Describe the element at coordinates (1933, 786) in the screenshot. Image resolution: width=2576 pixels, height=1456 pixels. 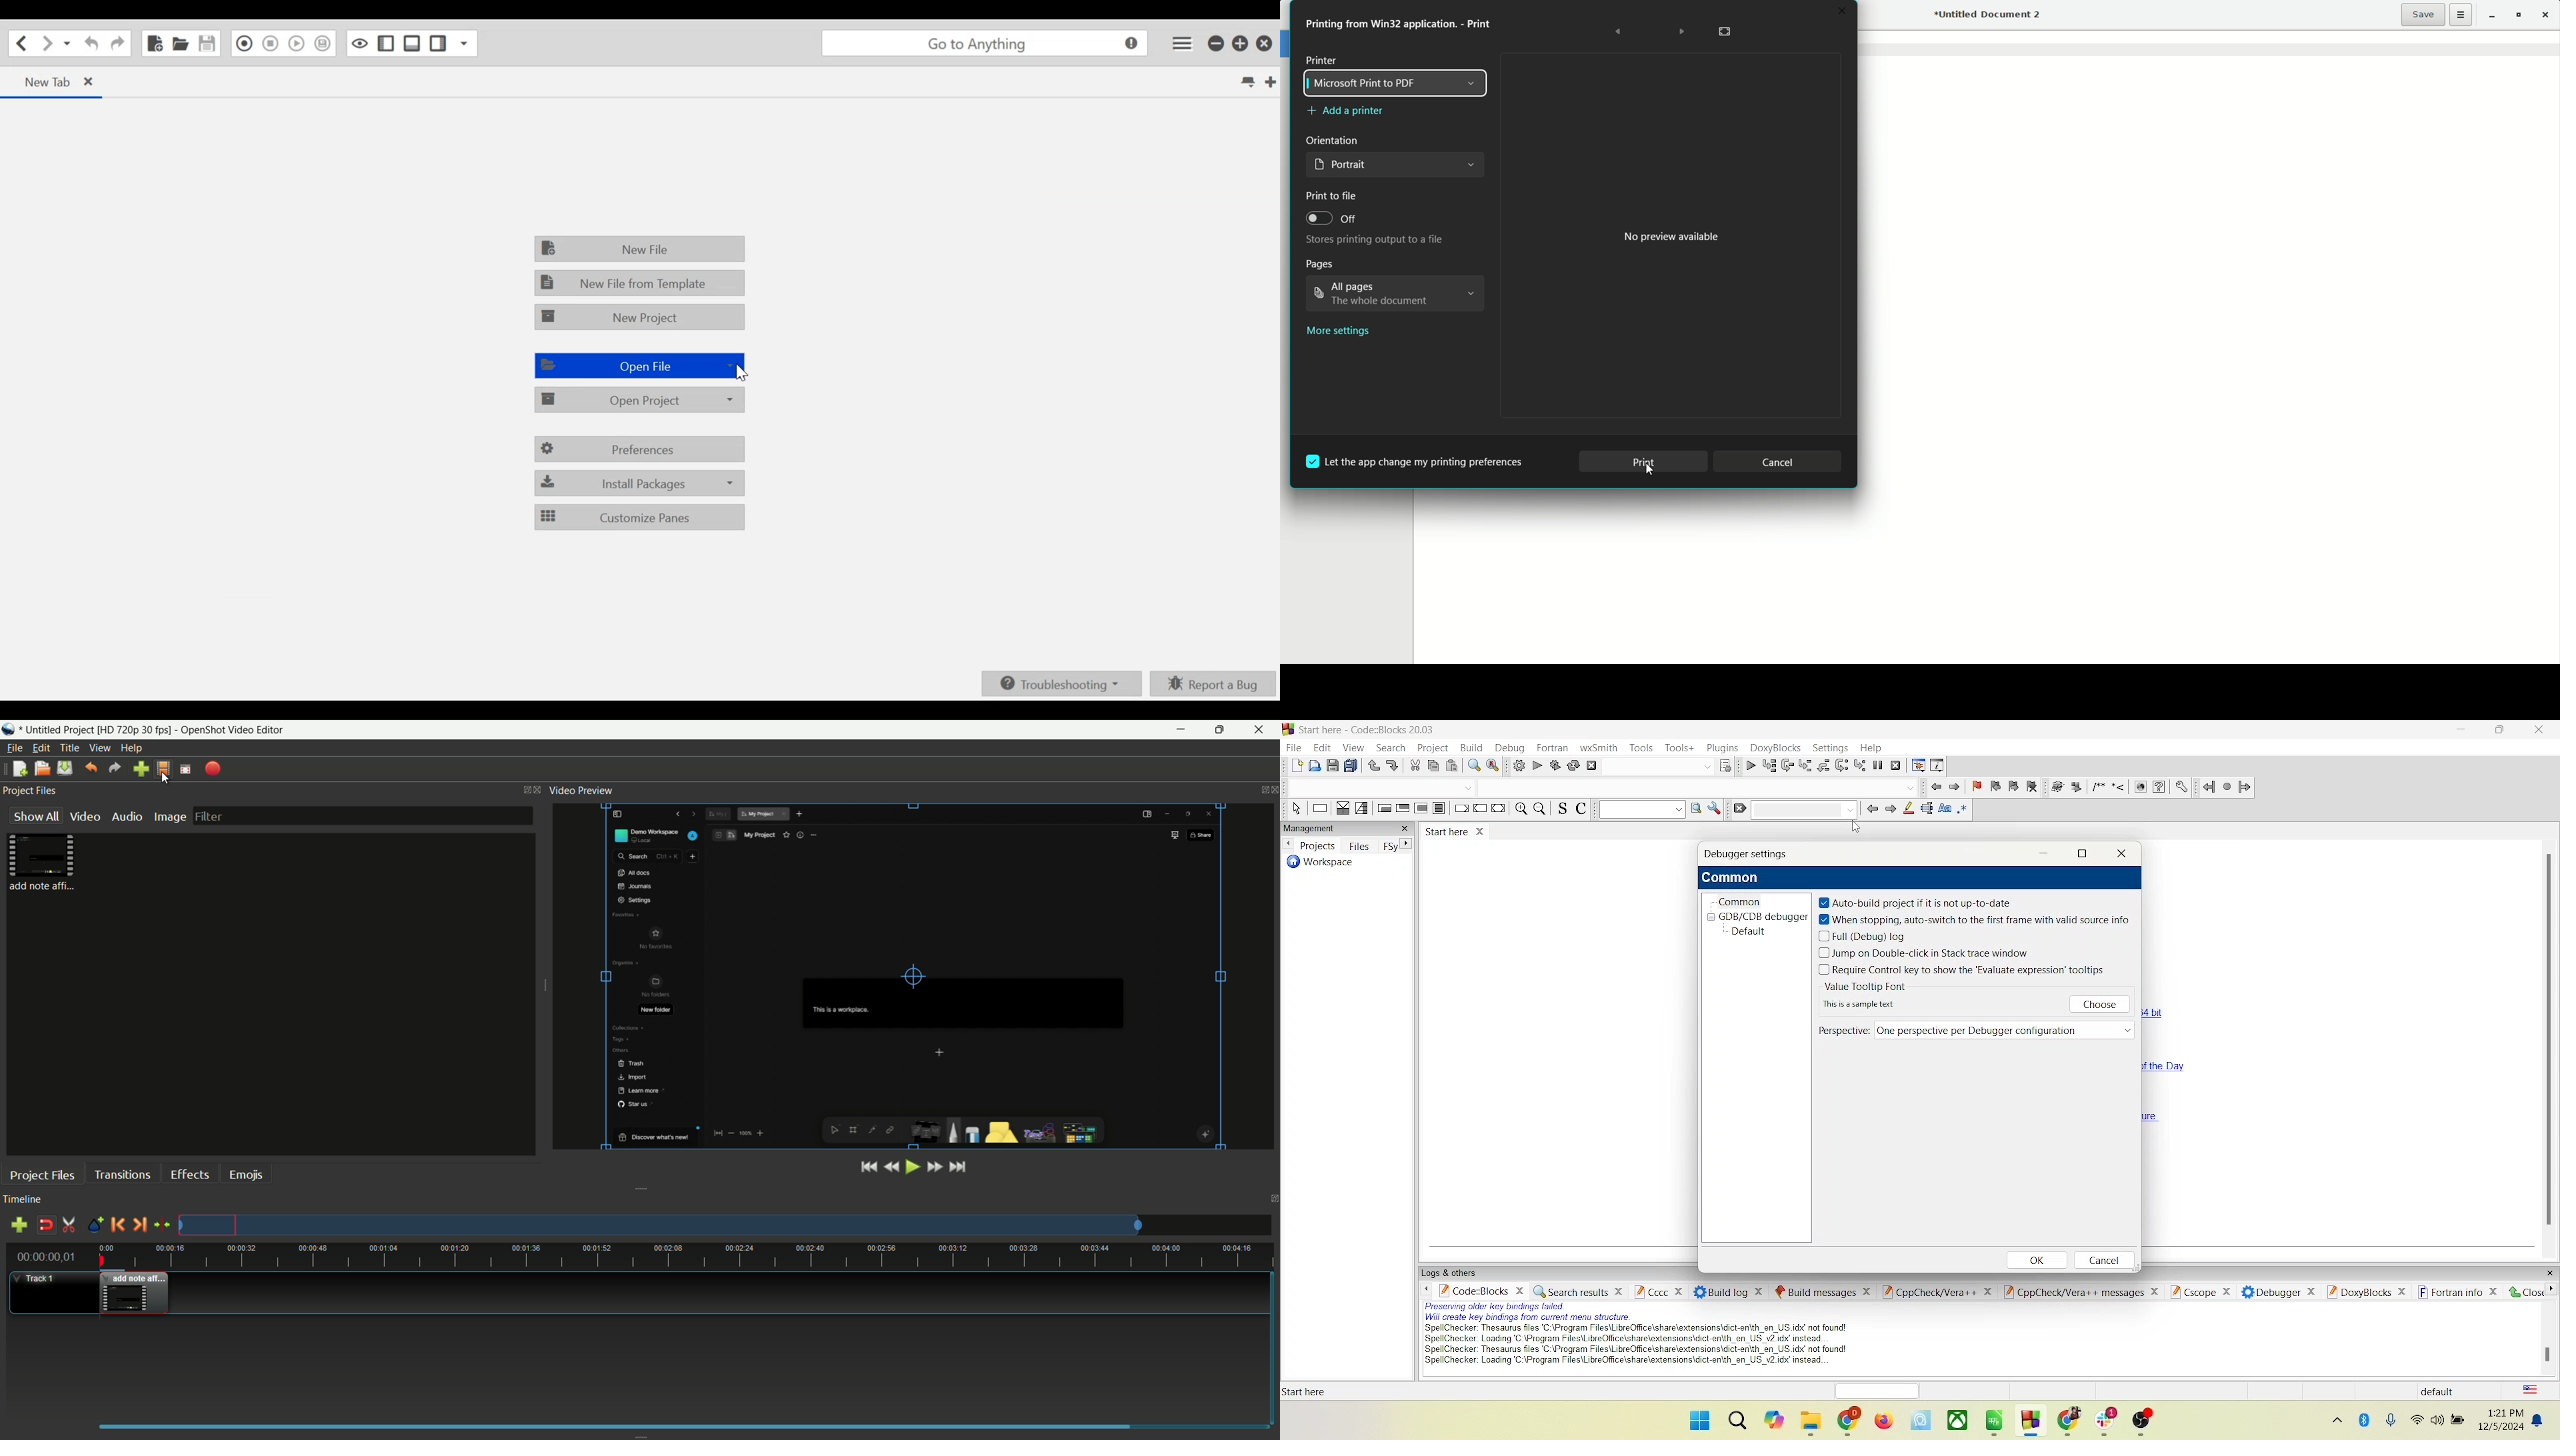
I see `go back` at that location.